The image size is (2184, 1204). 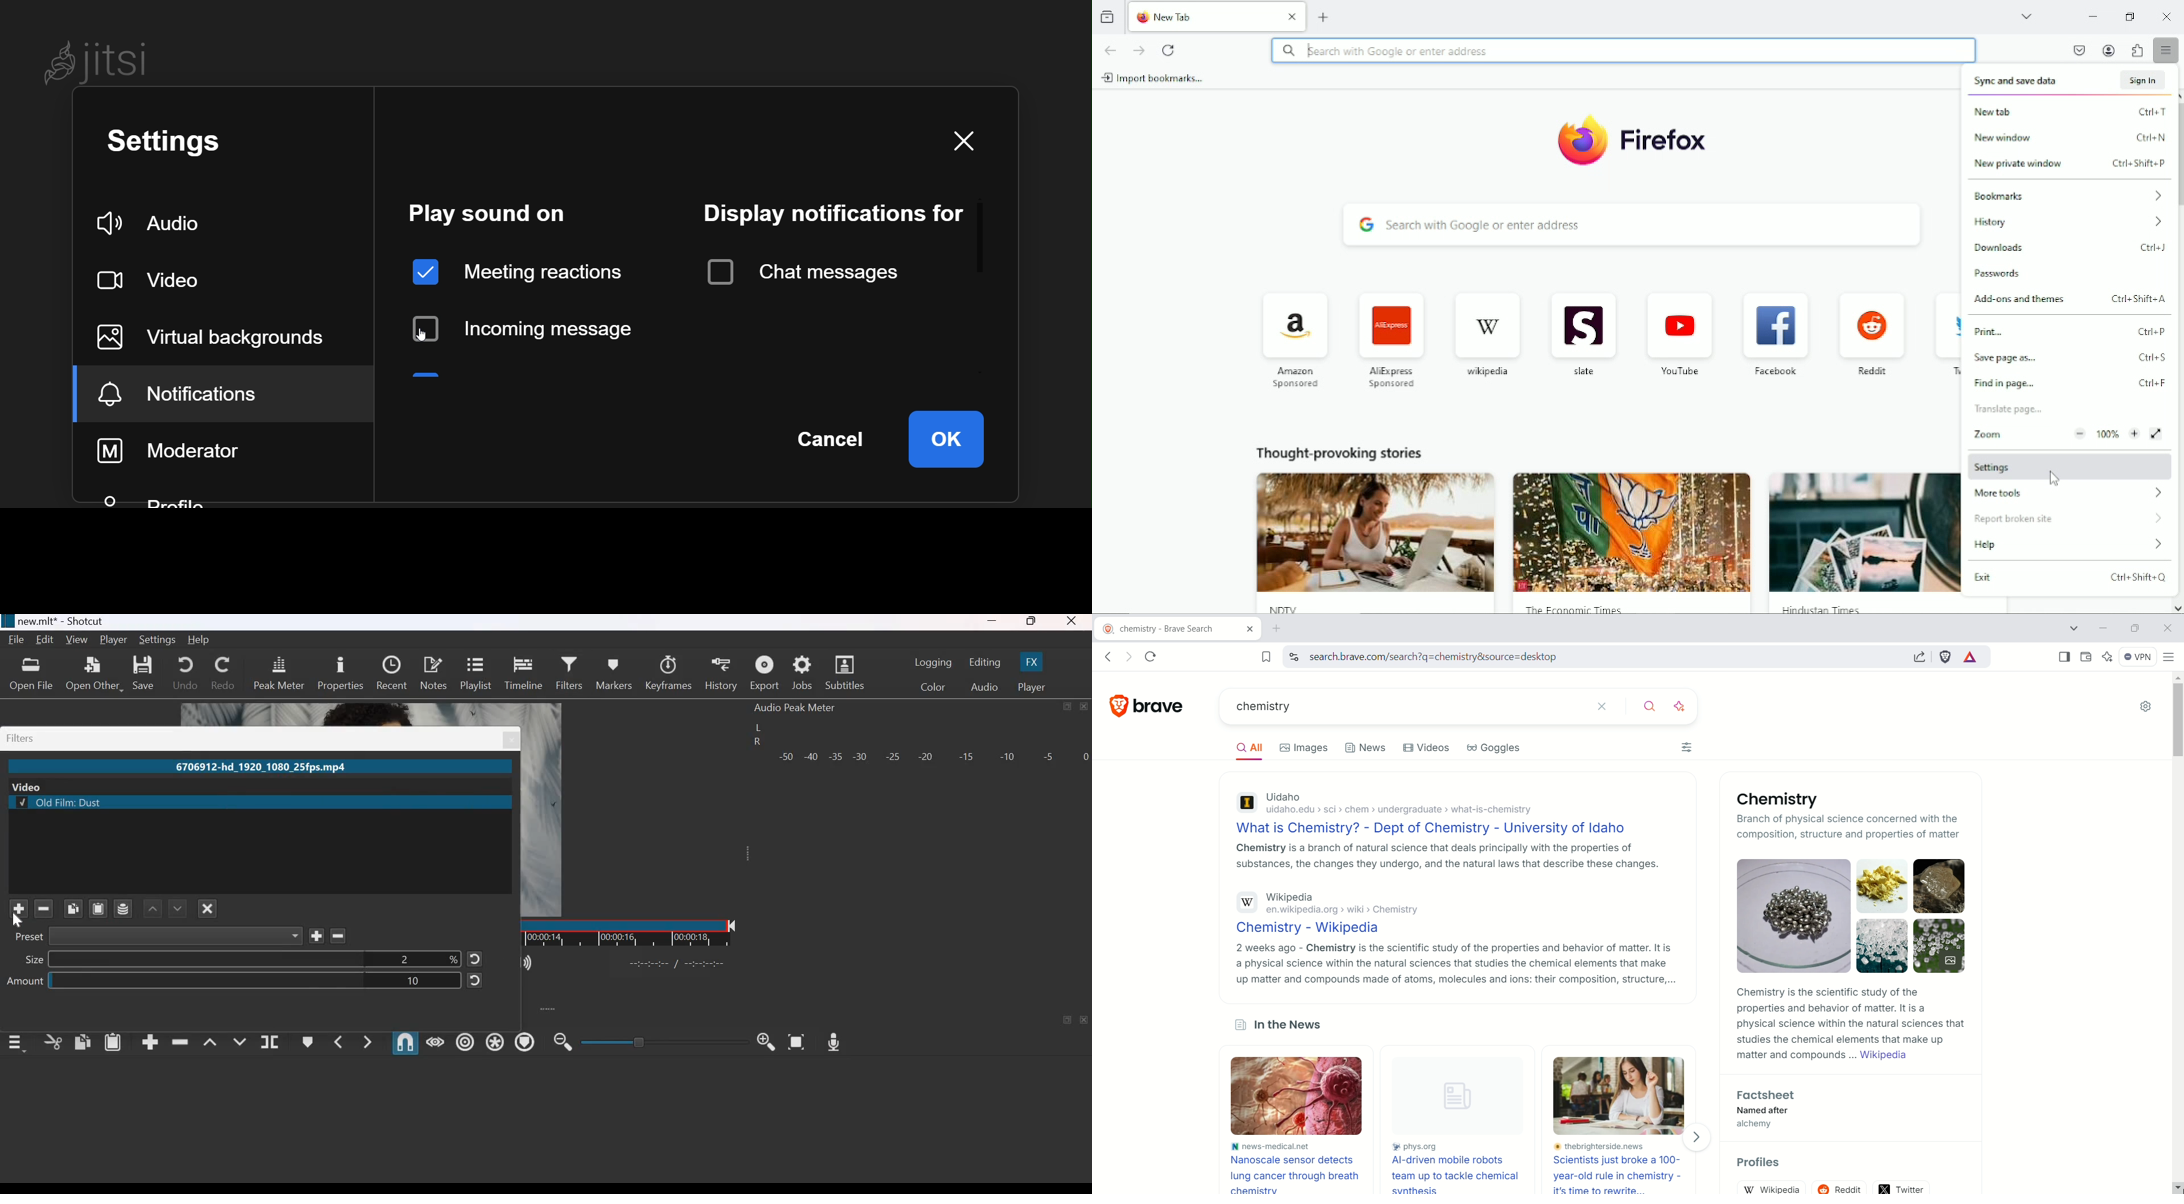 What do you see at coordinates (1068, 706) in the screenshot?
I see `maximize` at bounding box center [1068, 706].